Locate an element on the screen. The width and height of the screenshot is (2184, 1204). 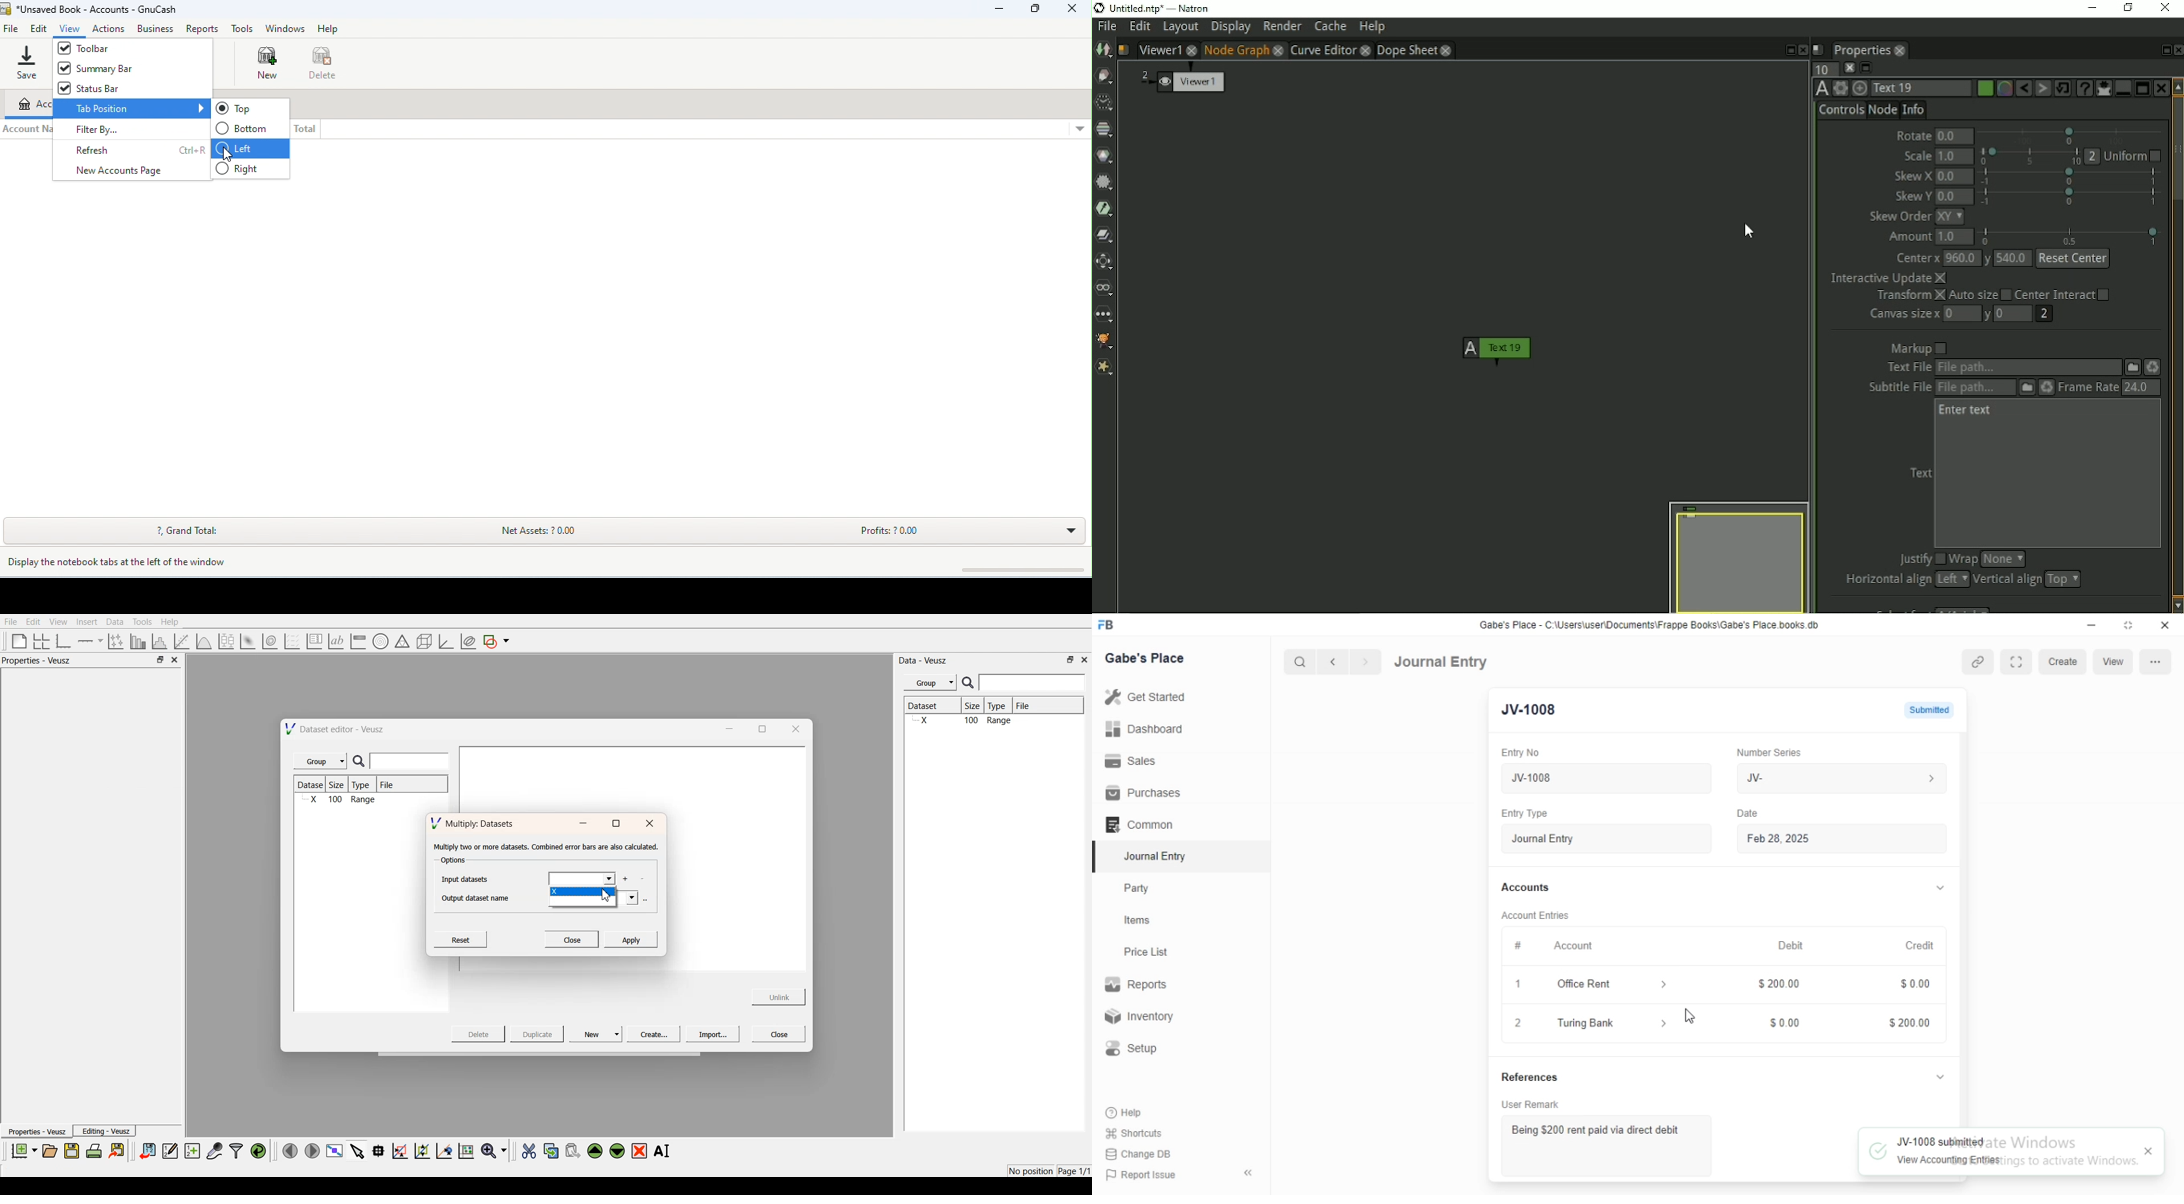
paste the selected widgets is located at coordinates (572, 1150).